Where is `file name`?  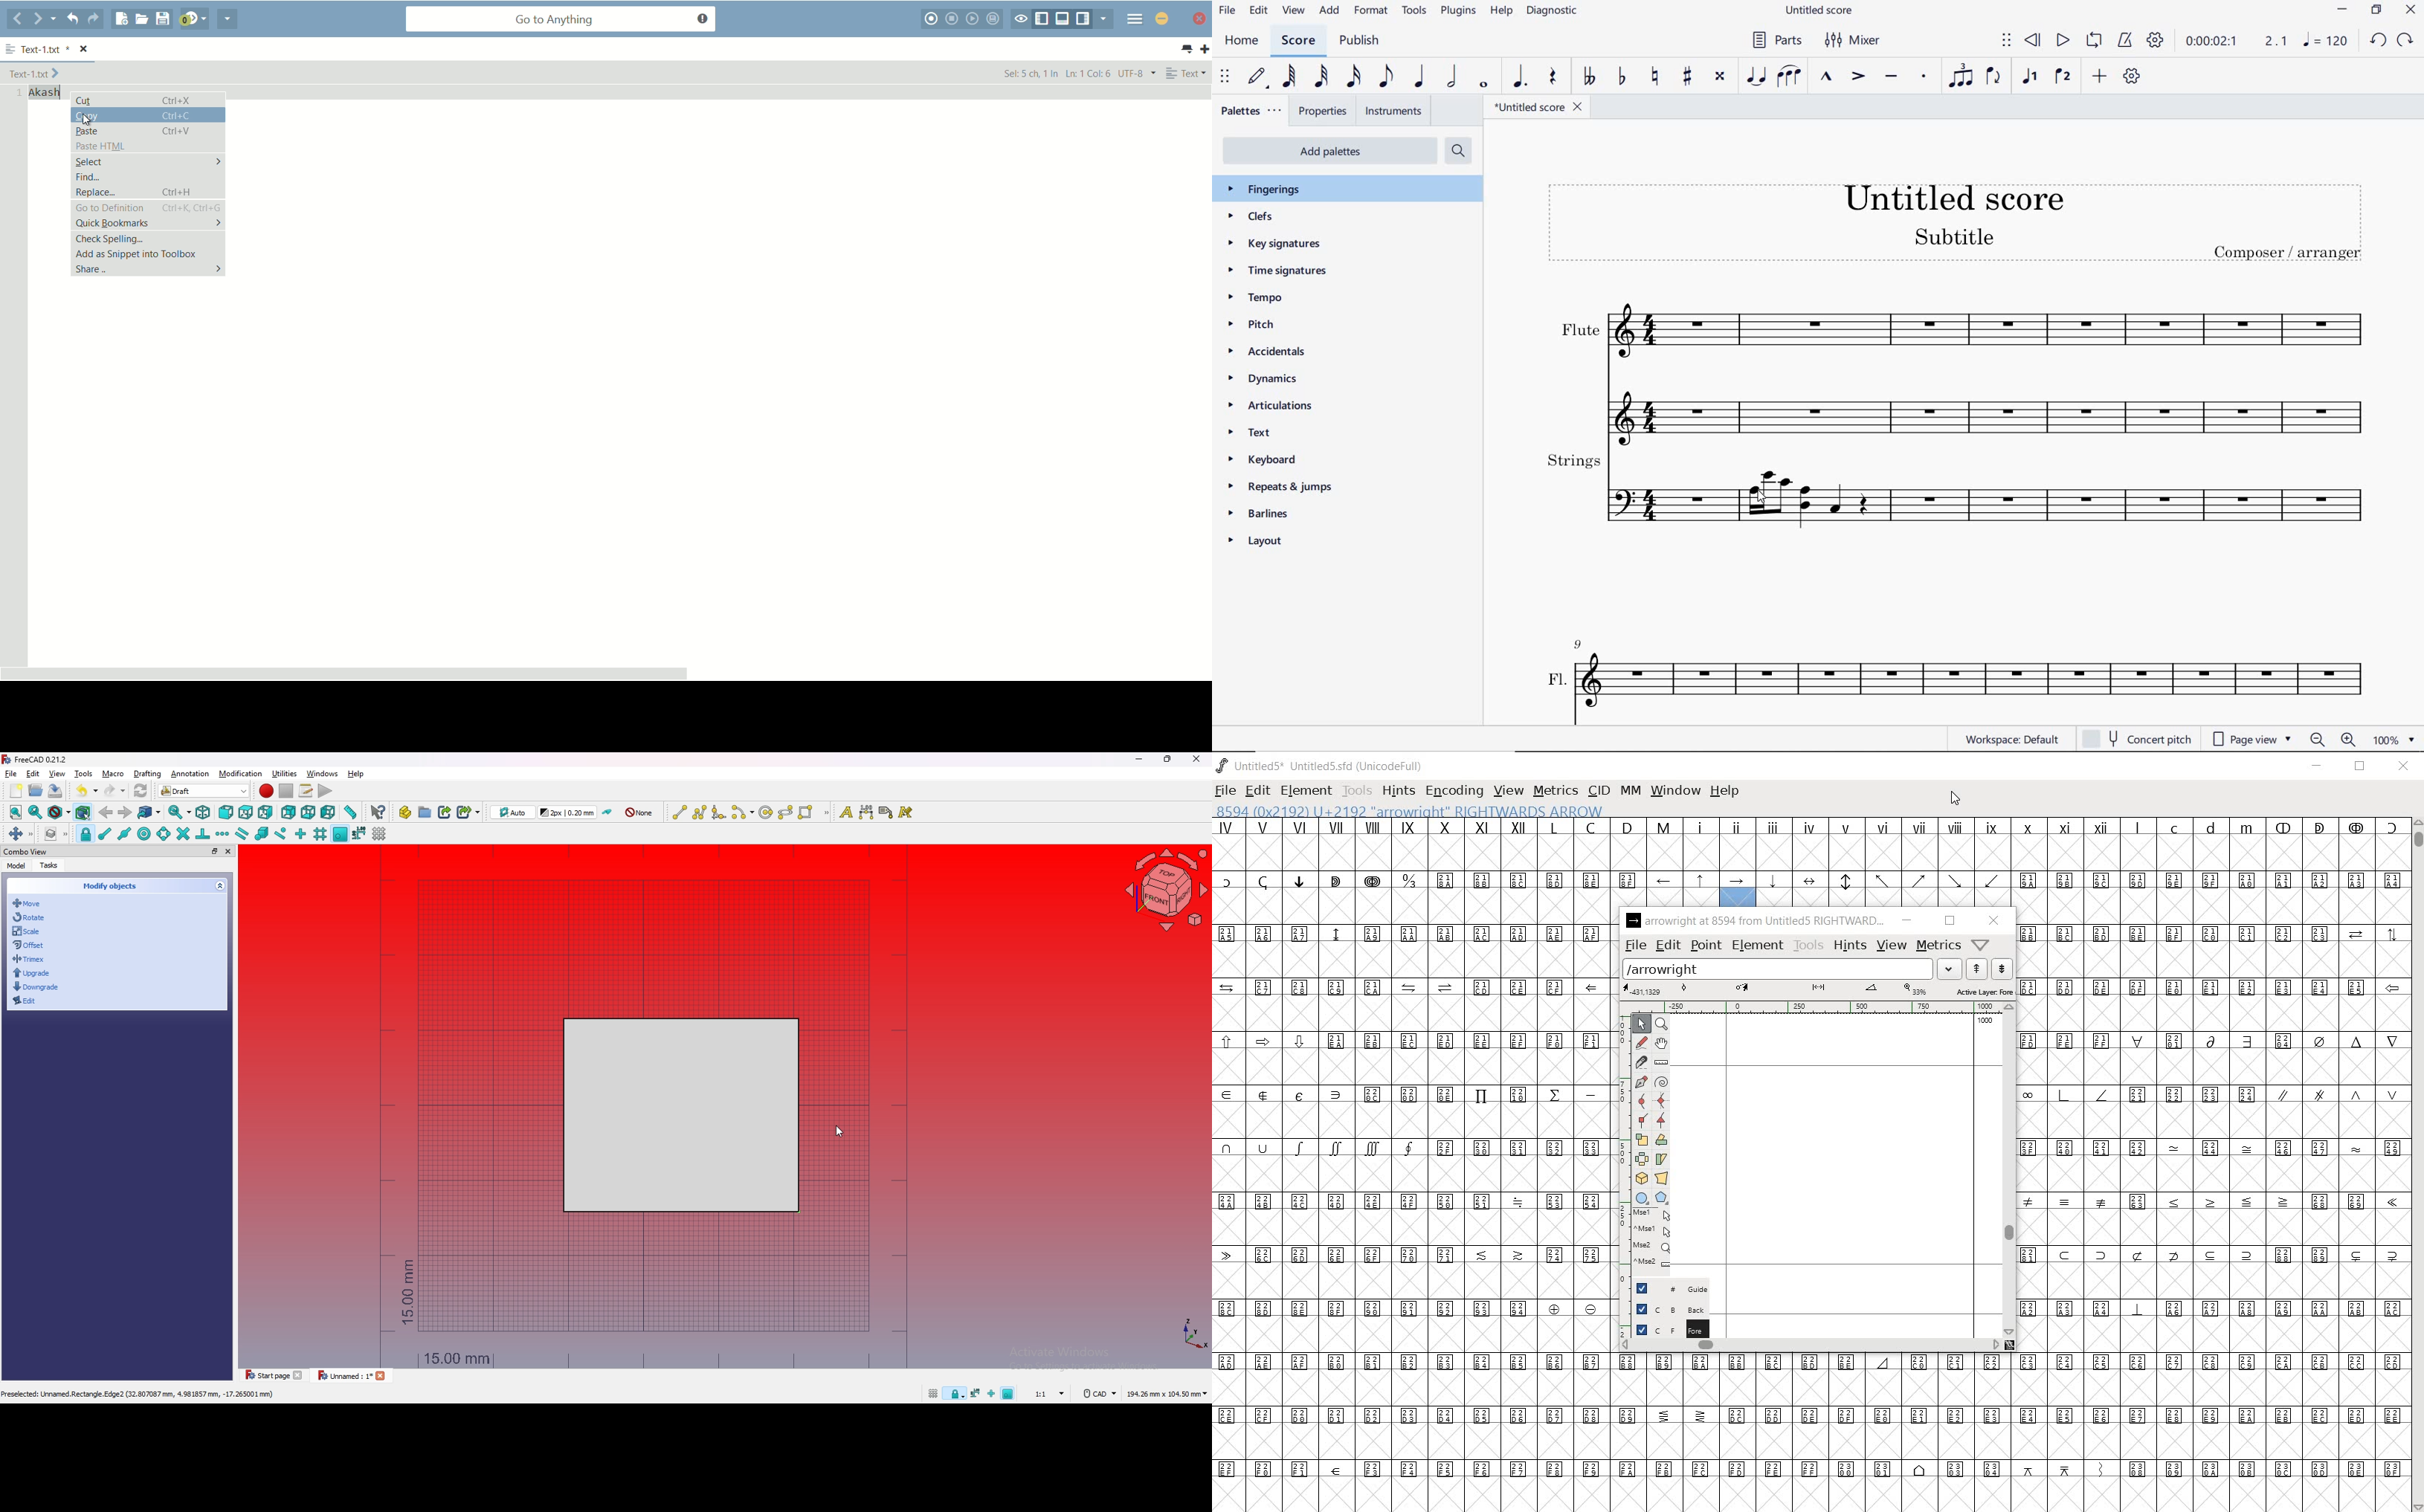
file name is located at coordinates (1537, 107).